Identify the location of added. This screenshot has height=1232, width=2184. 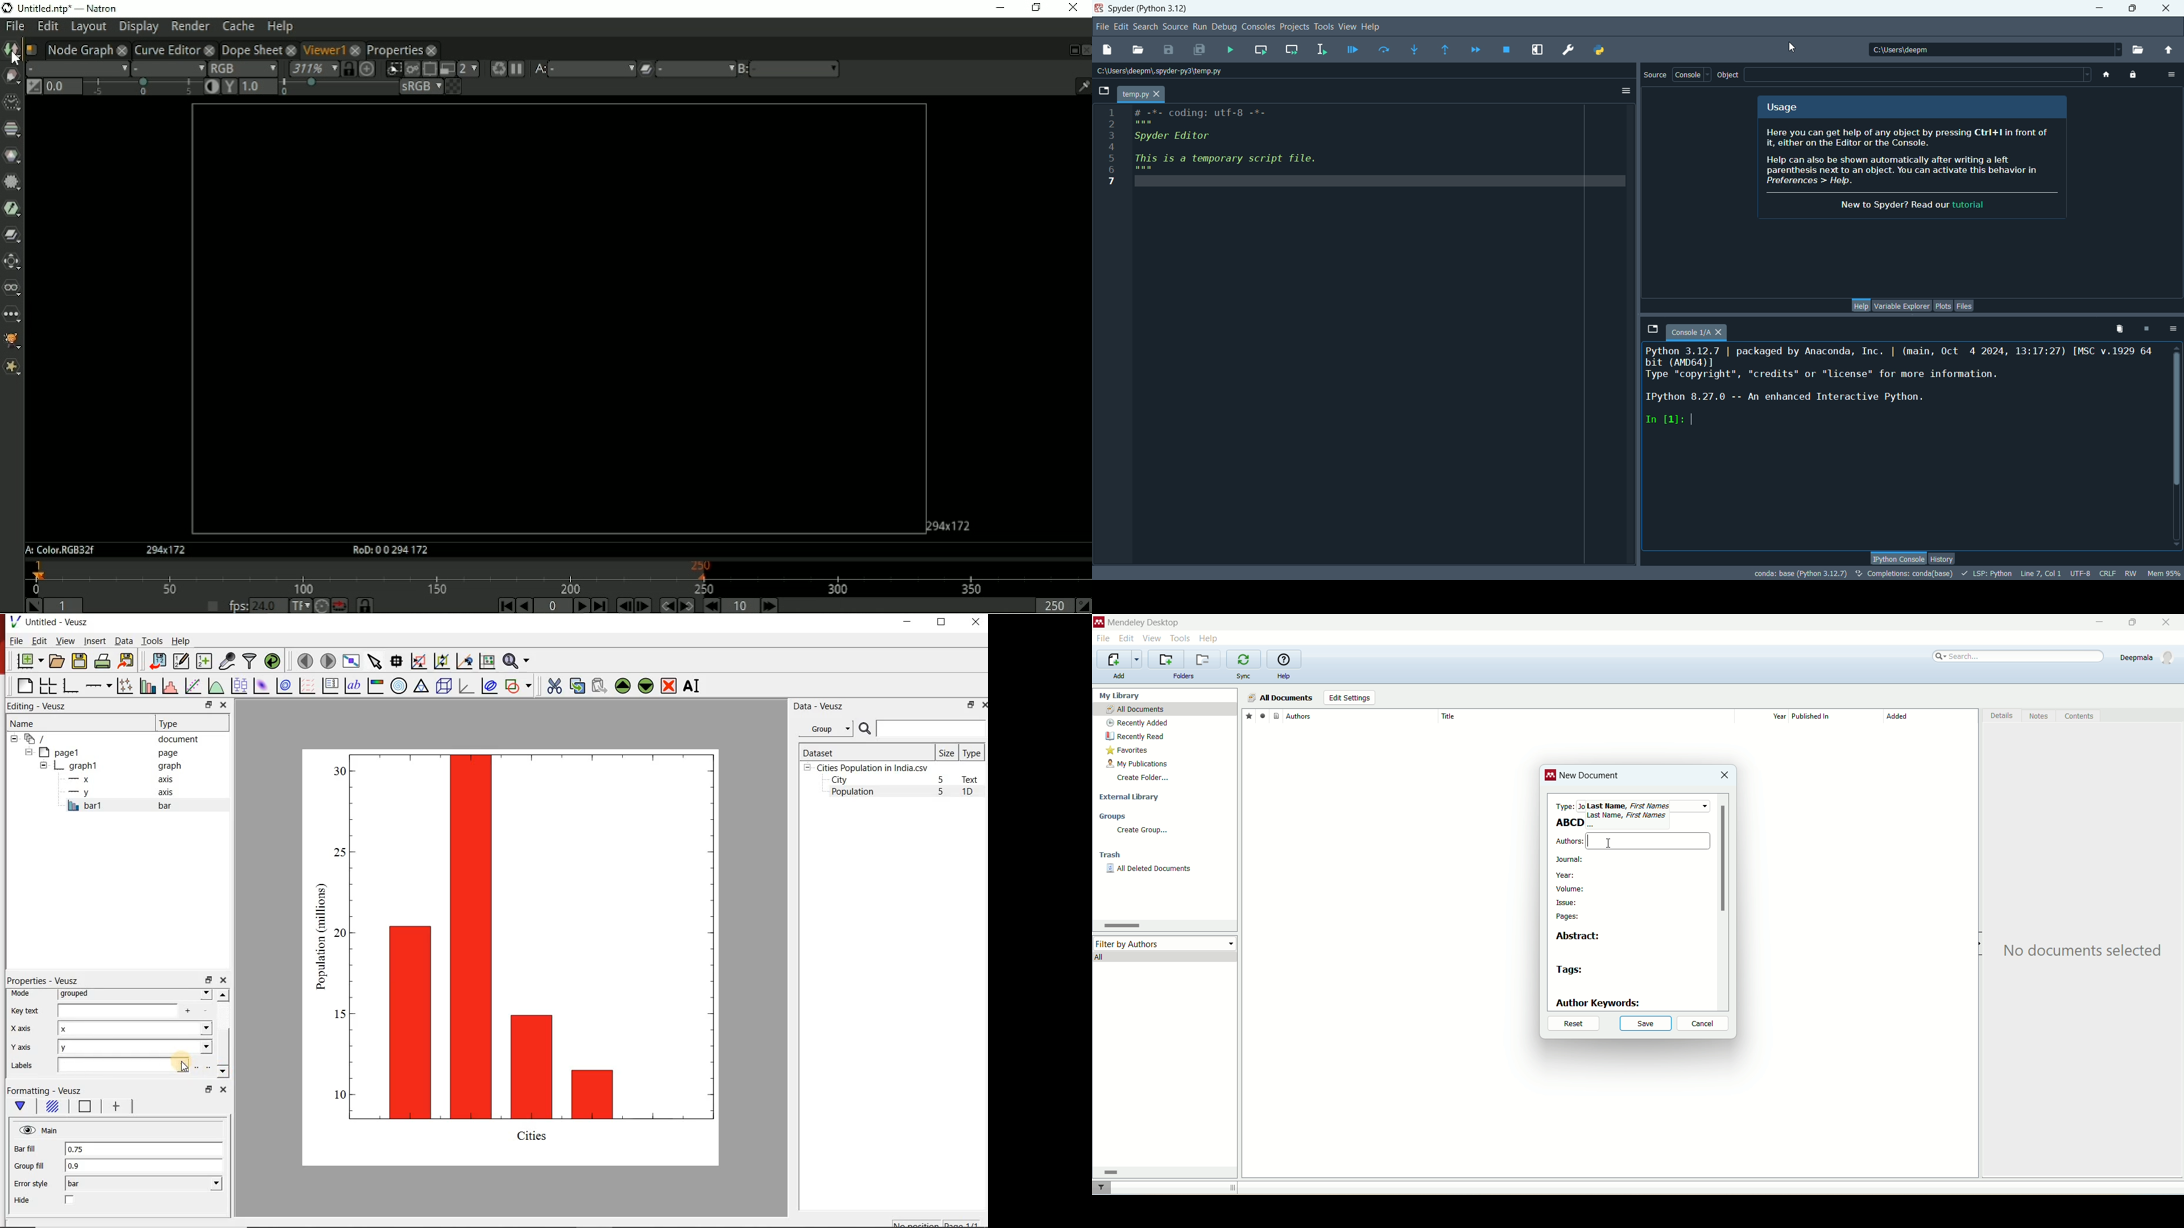
(1931, 719).